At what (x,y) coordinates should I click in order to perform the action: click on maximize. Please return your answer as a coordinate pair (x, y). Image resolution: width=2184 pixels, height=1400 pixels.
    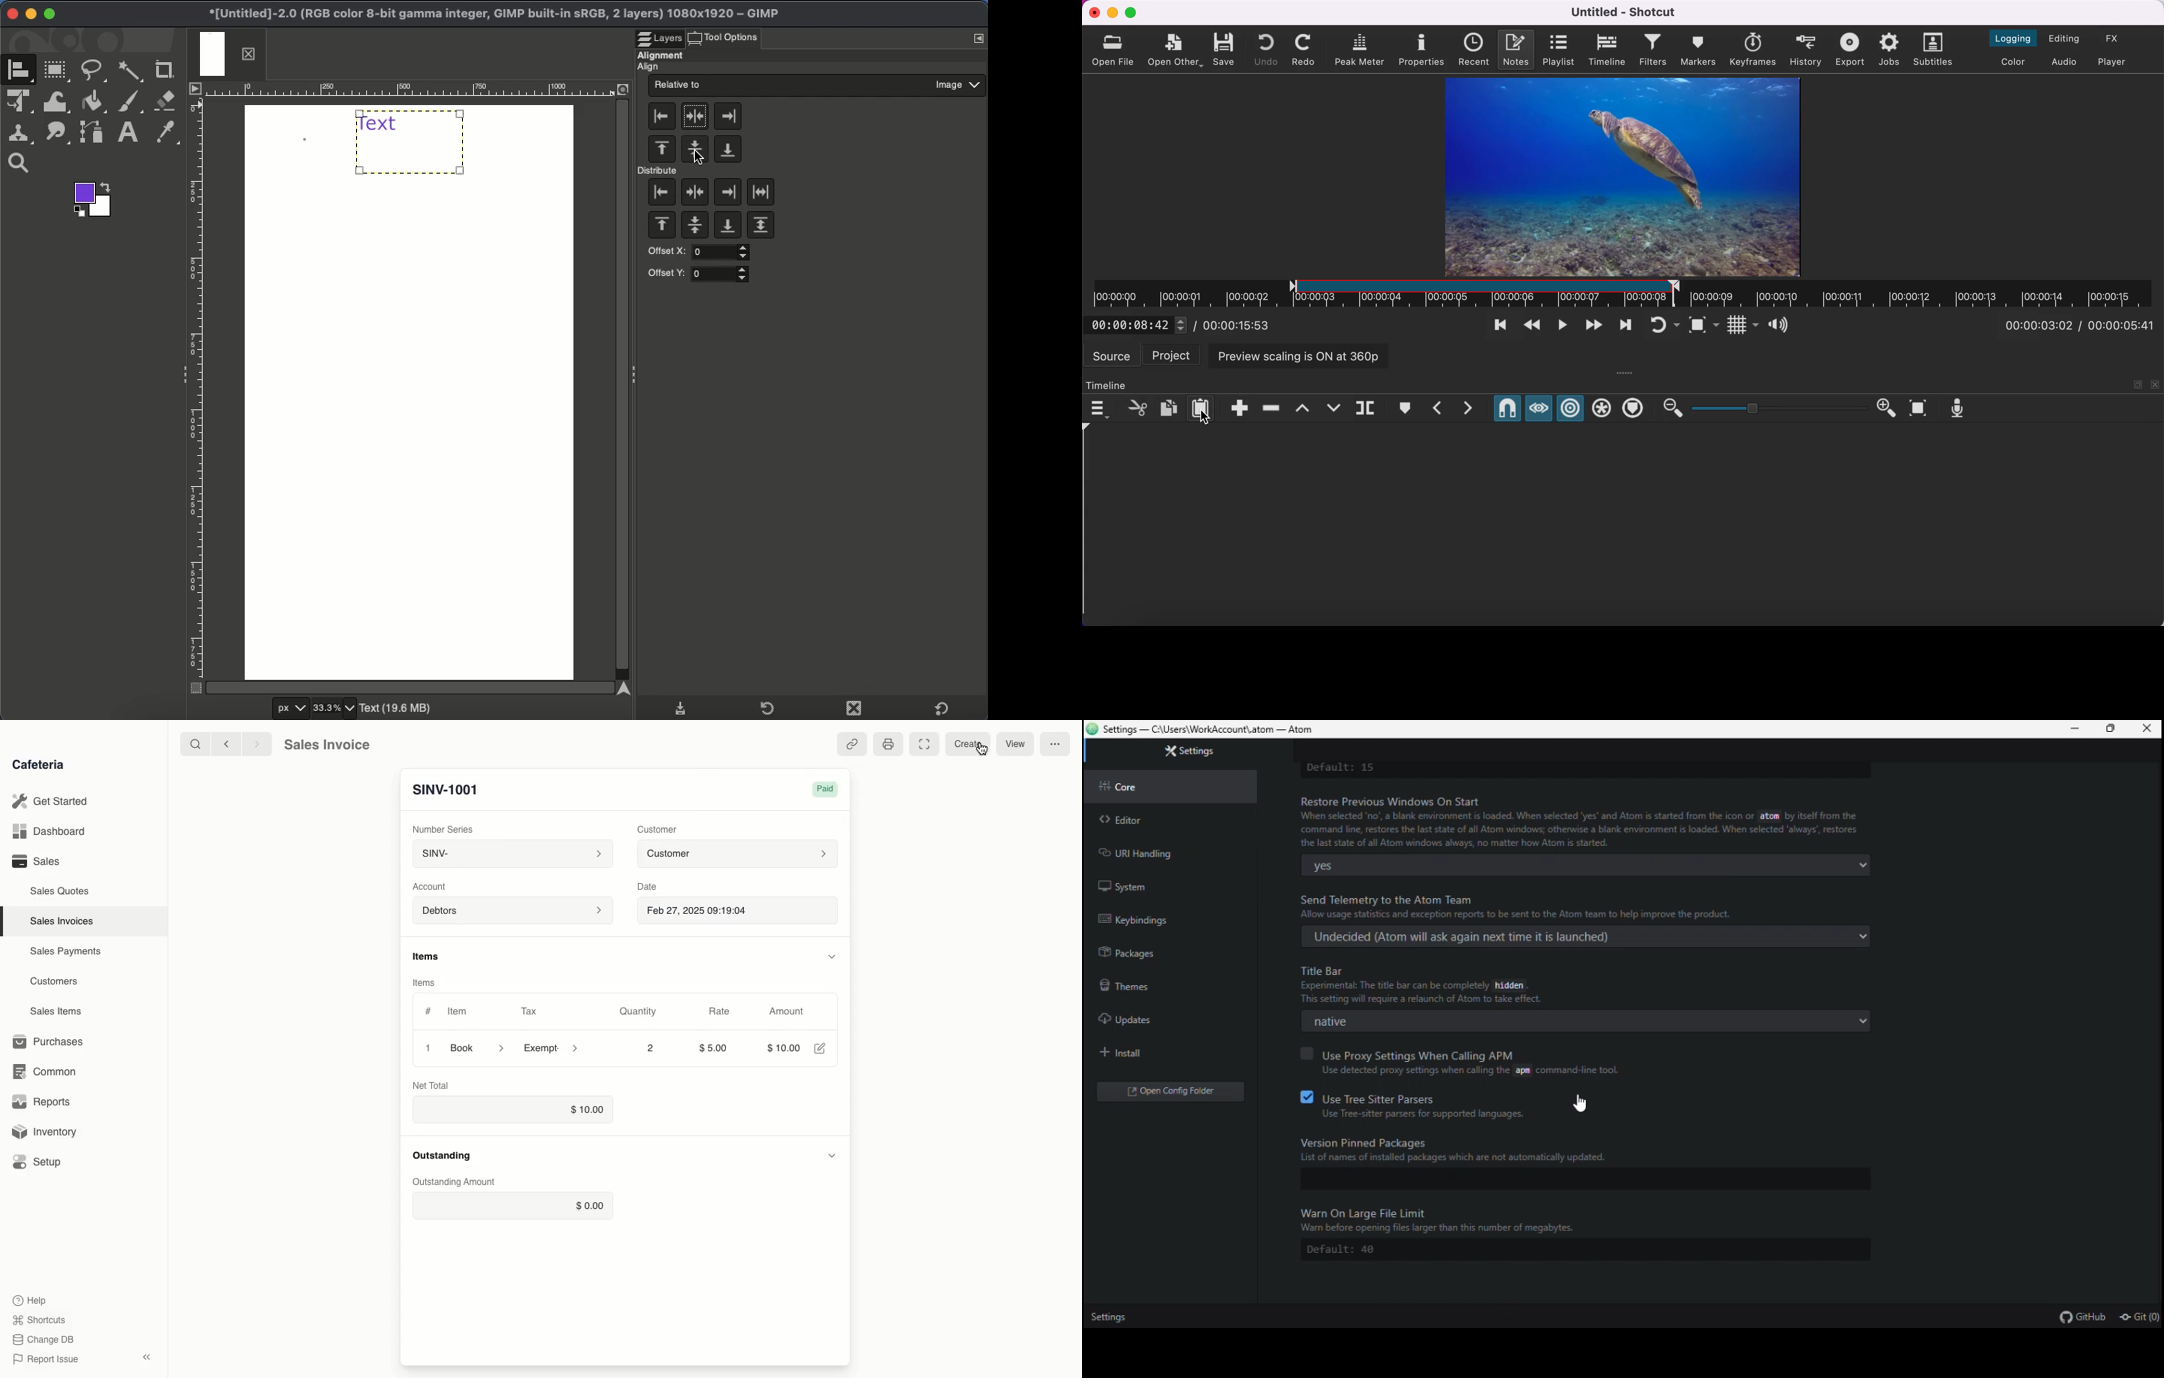
    Looking at the image, I should click on (1134, 13).